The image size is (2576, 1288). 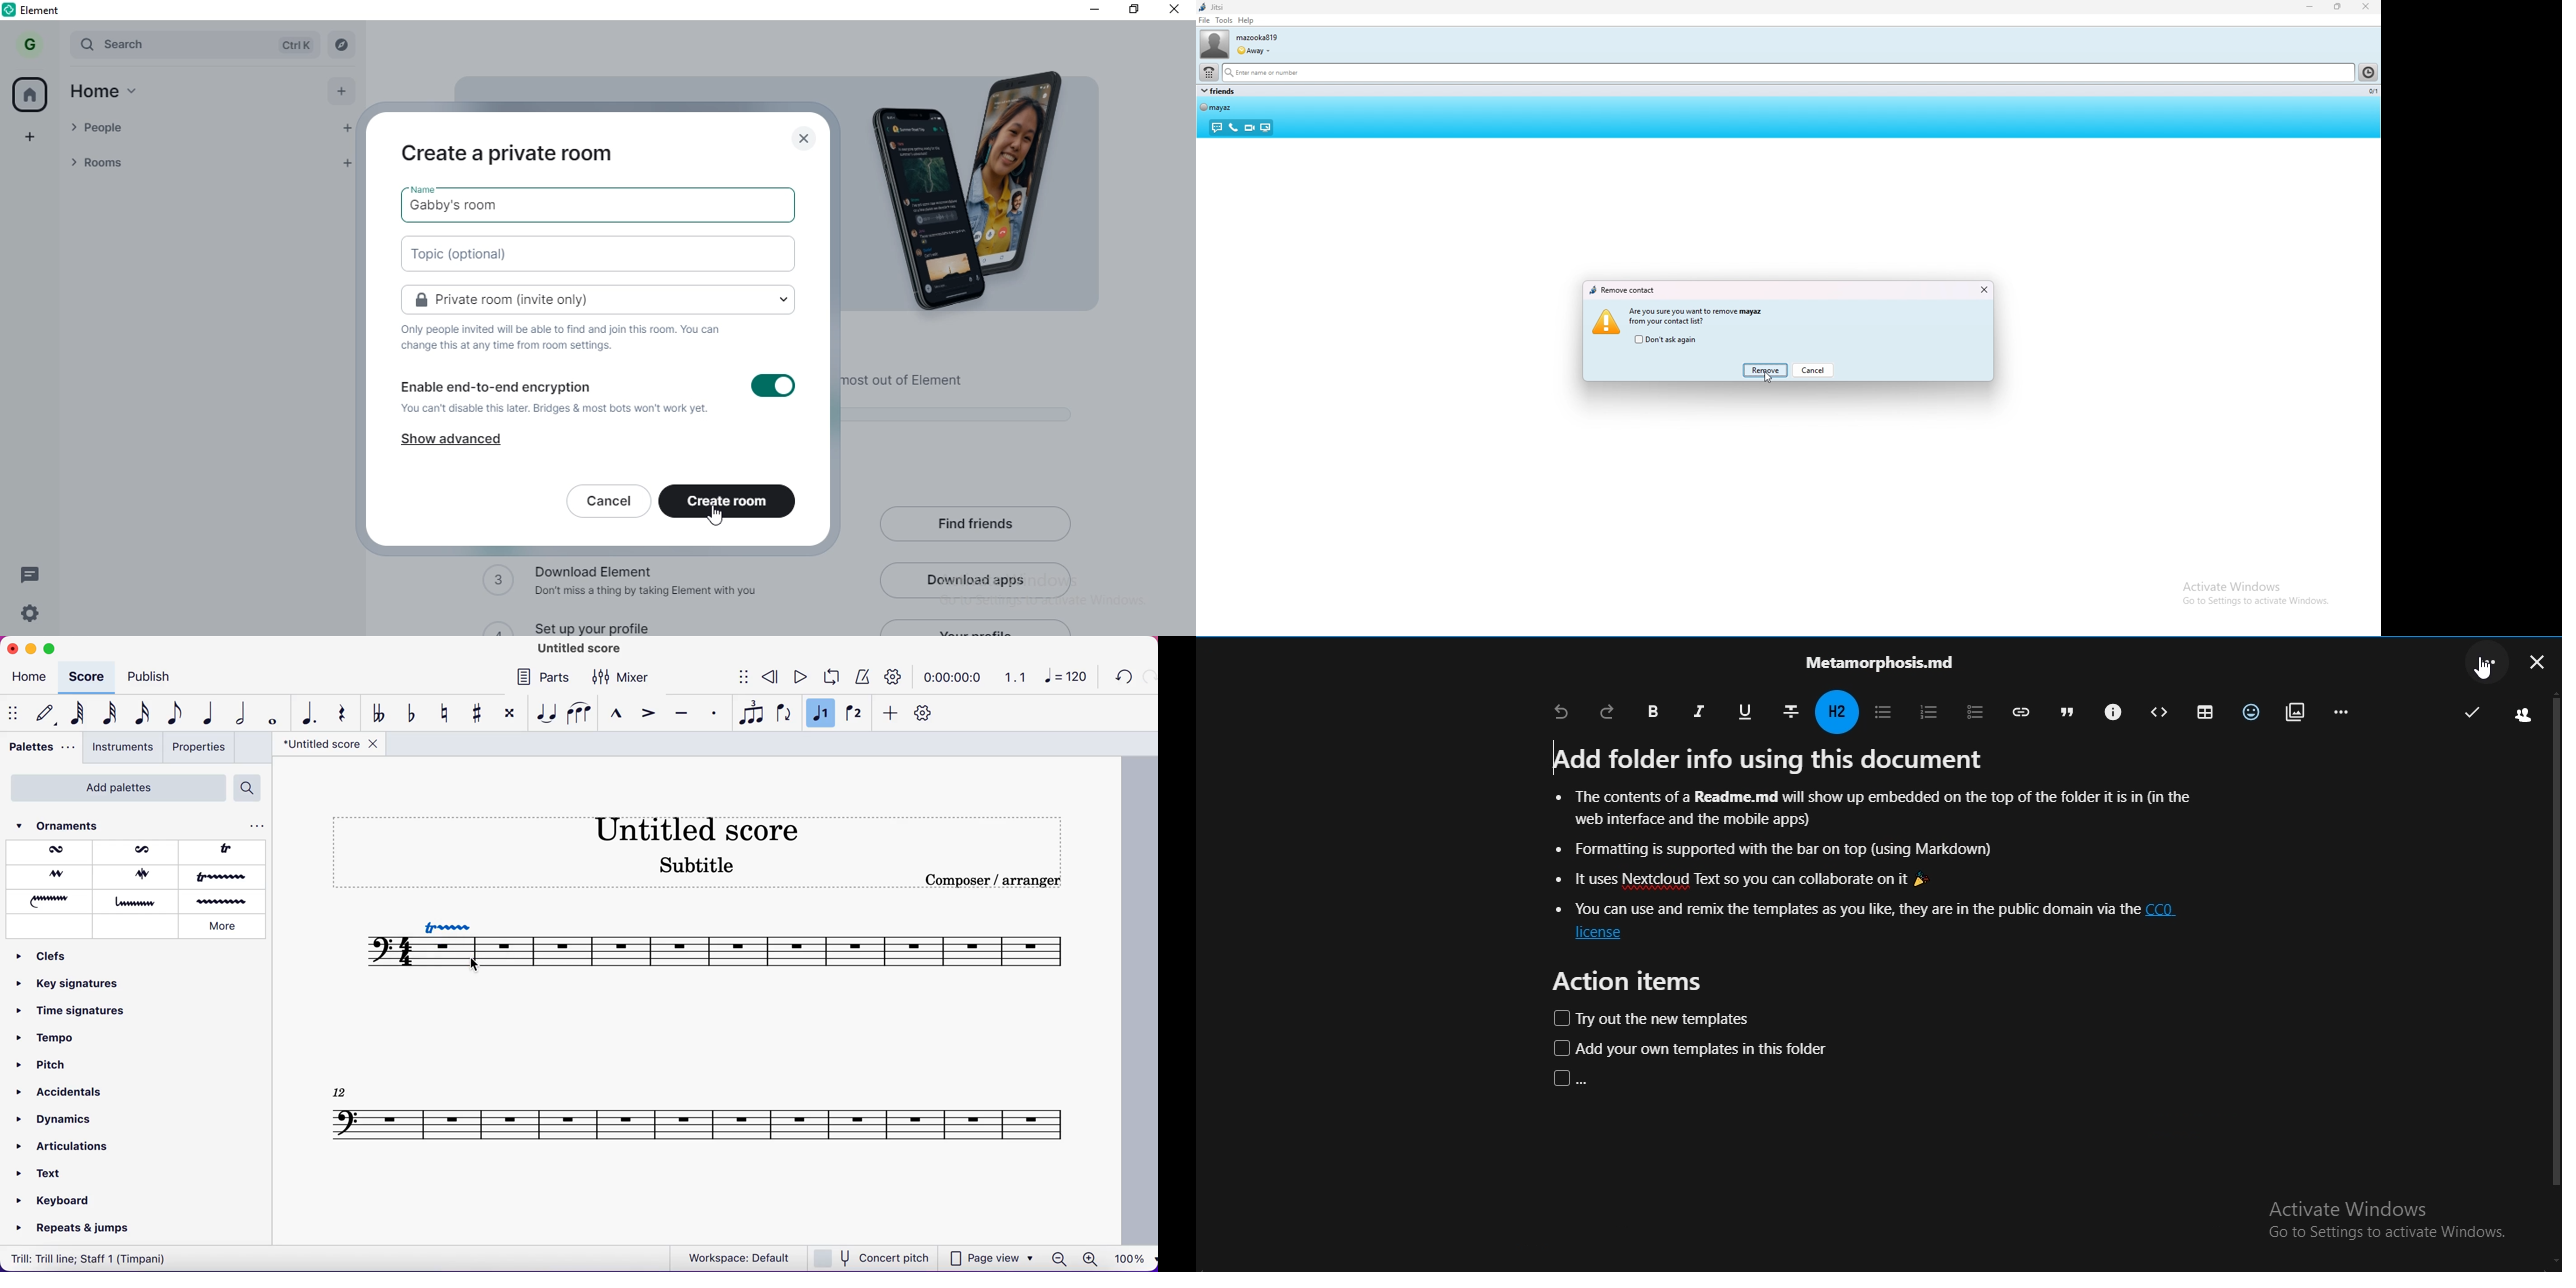 I want to click on text, so click(x=1883, y=664).